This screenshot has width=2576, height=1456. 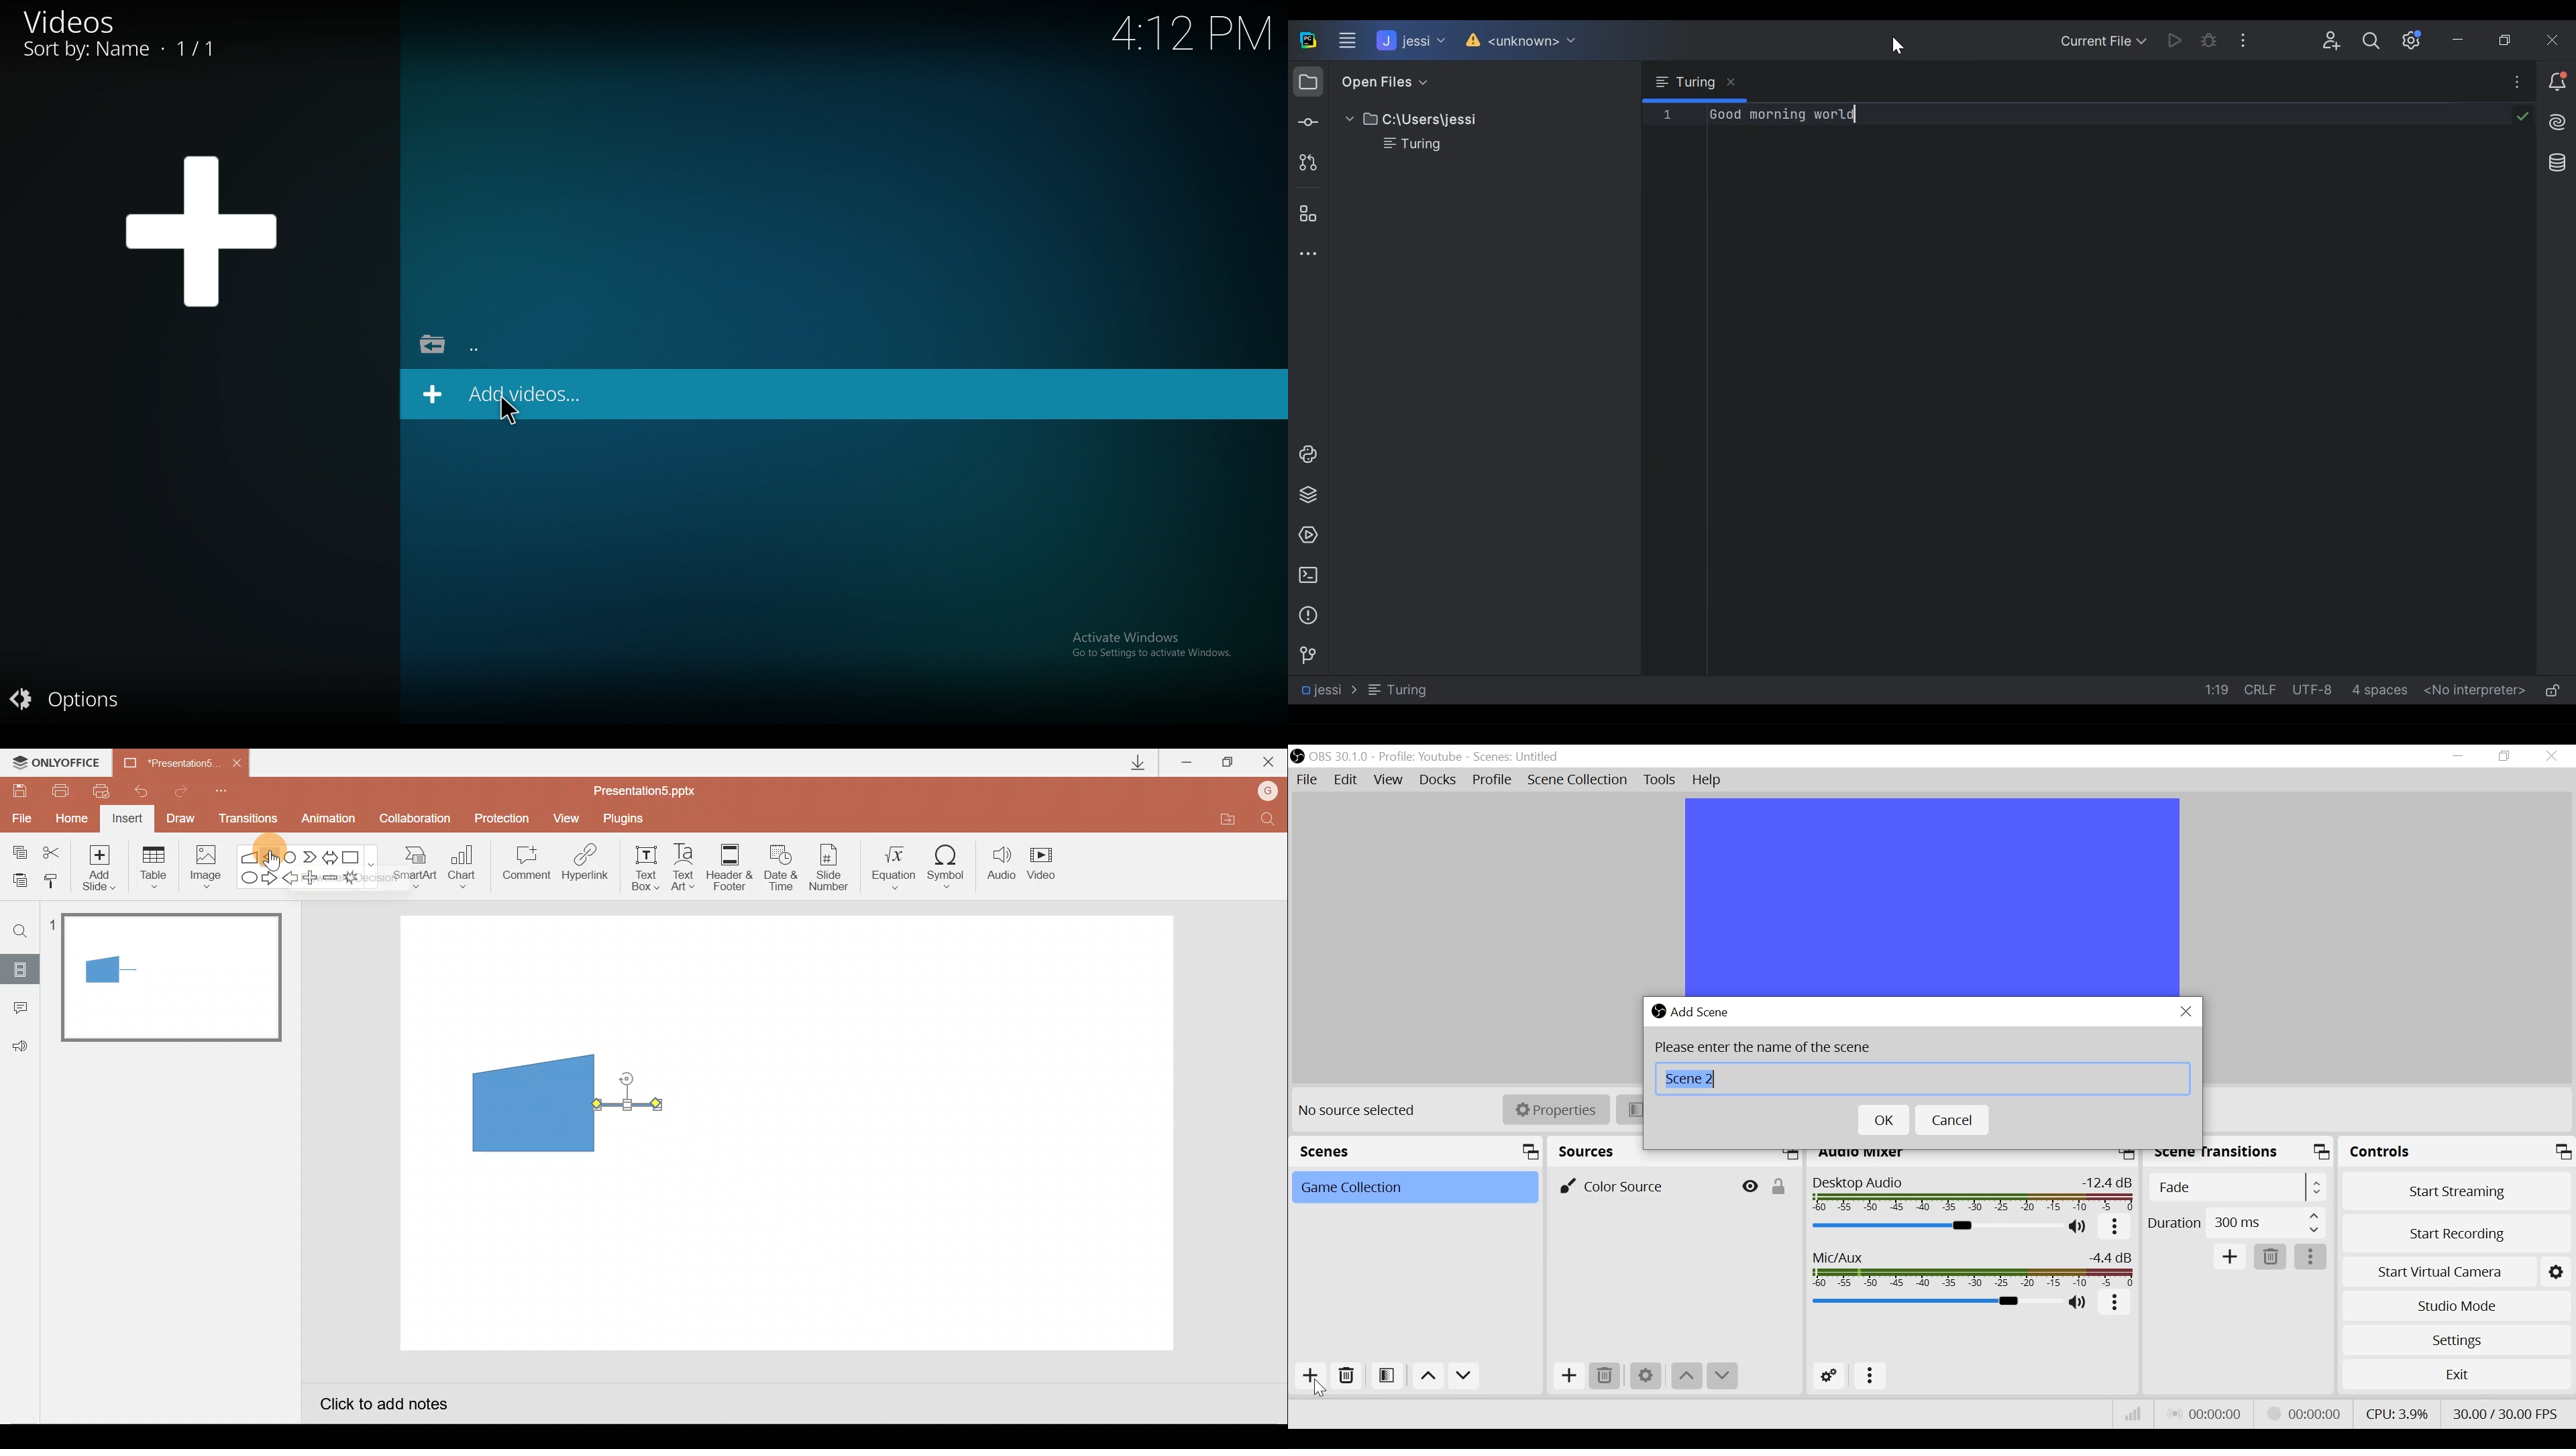 I want to click on Open file location, so click(x=1227, y=821).